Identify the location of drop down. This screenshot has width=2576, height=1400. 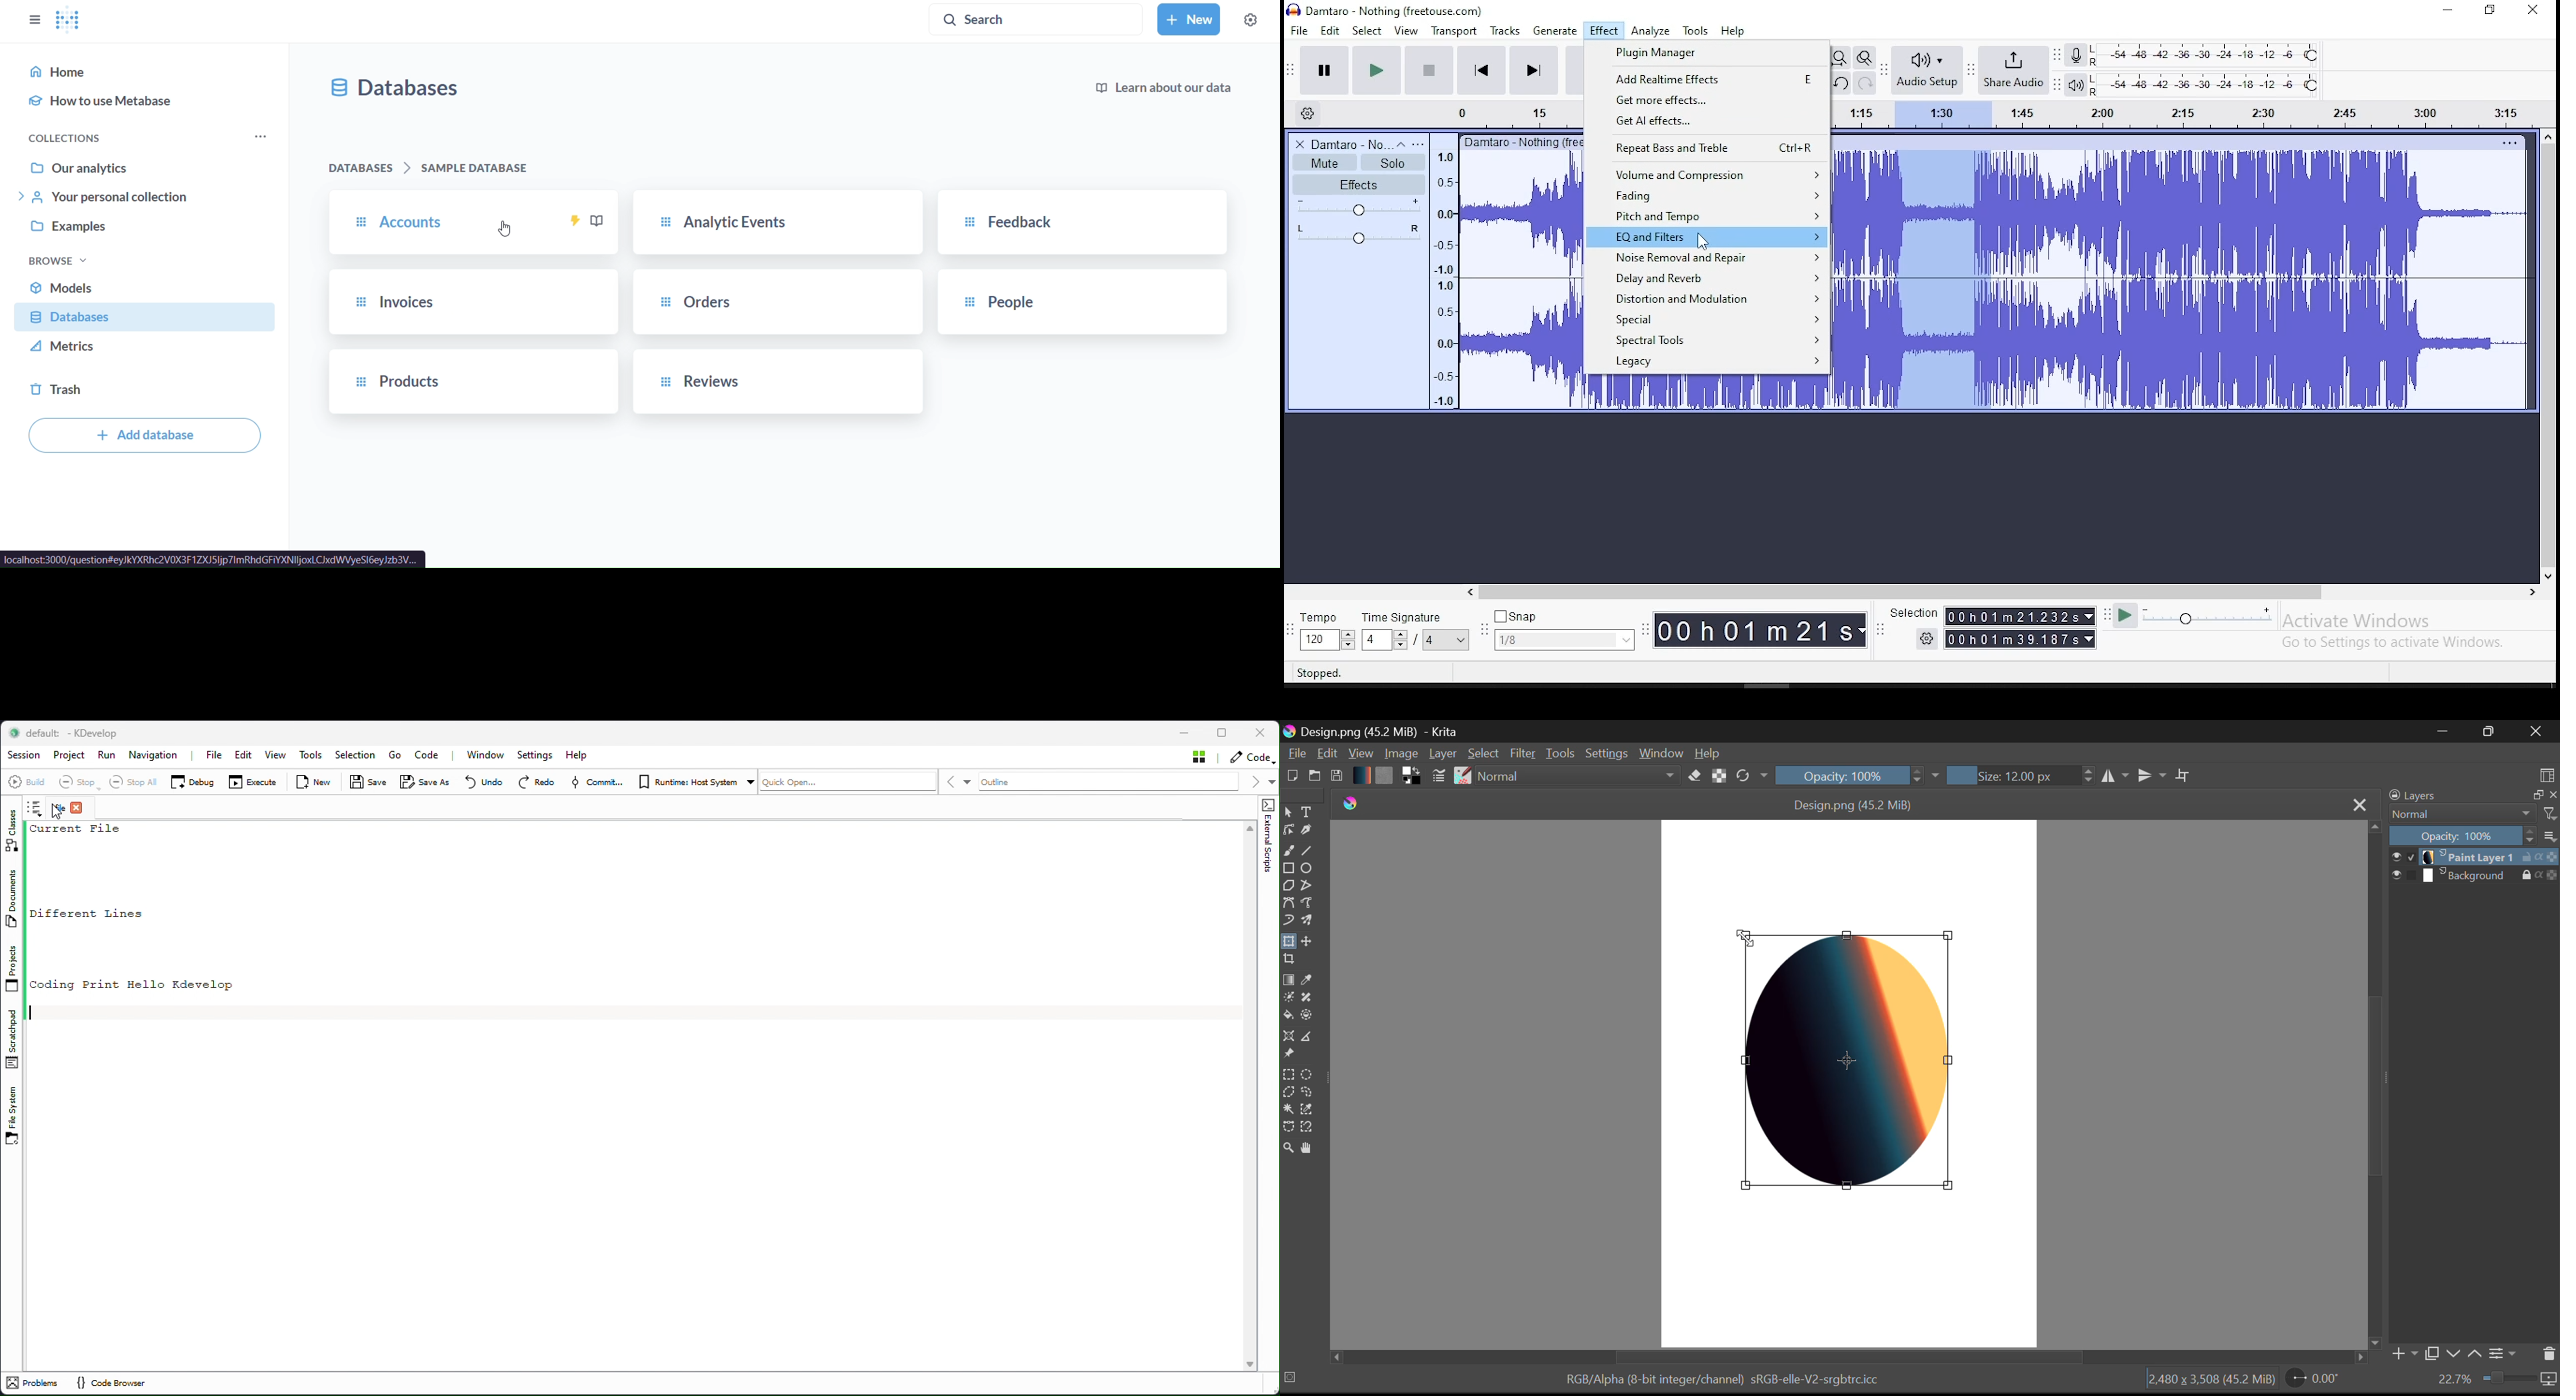
(1399, 640).